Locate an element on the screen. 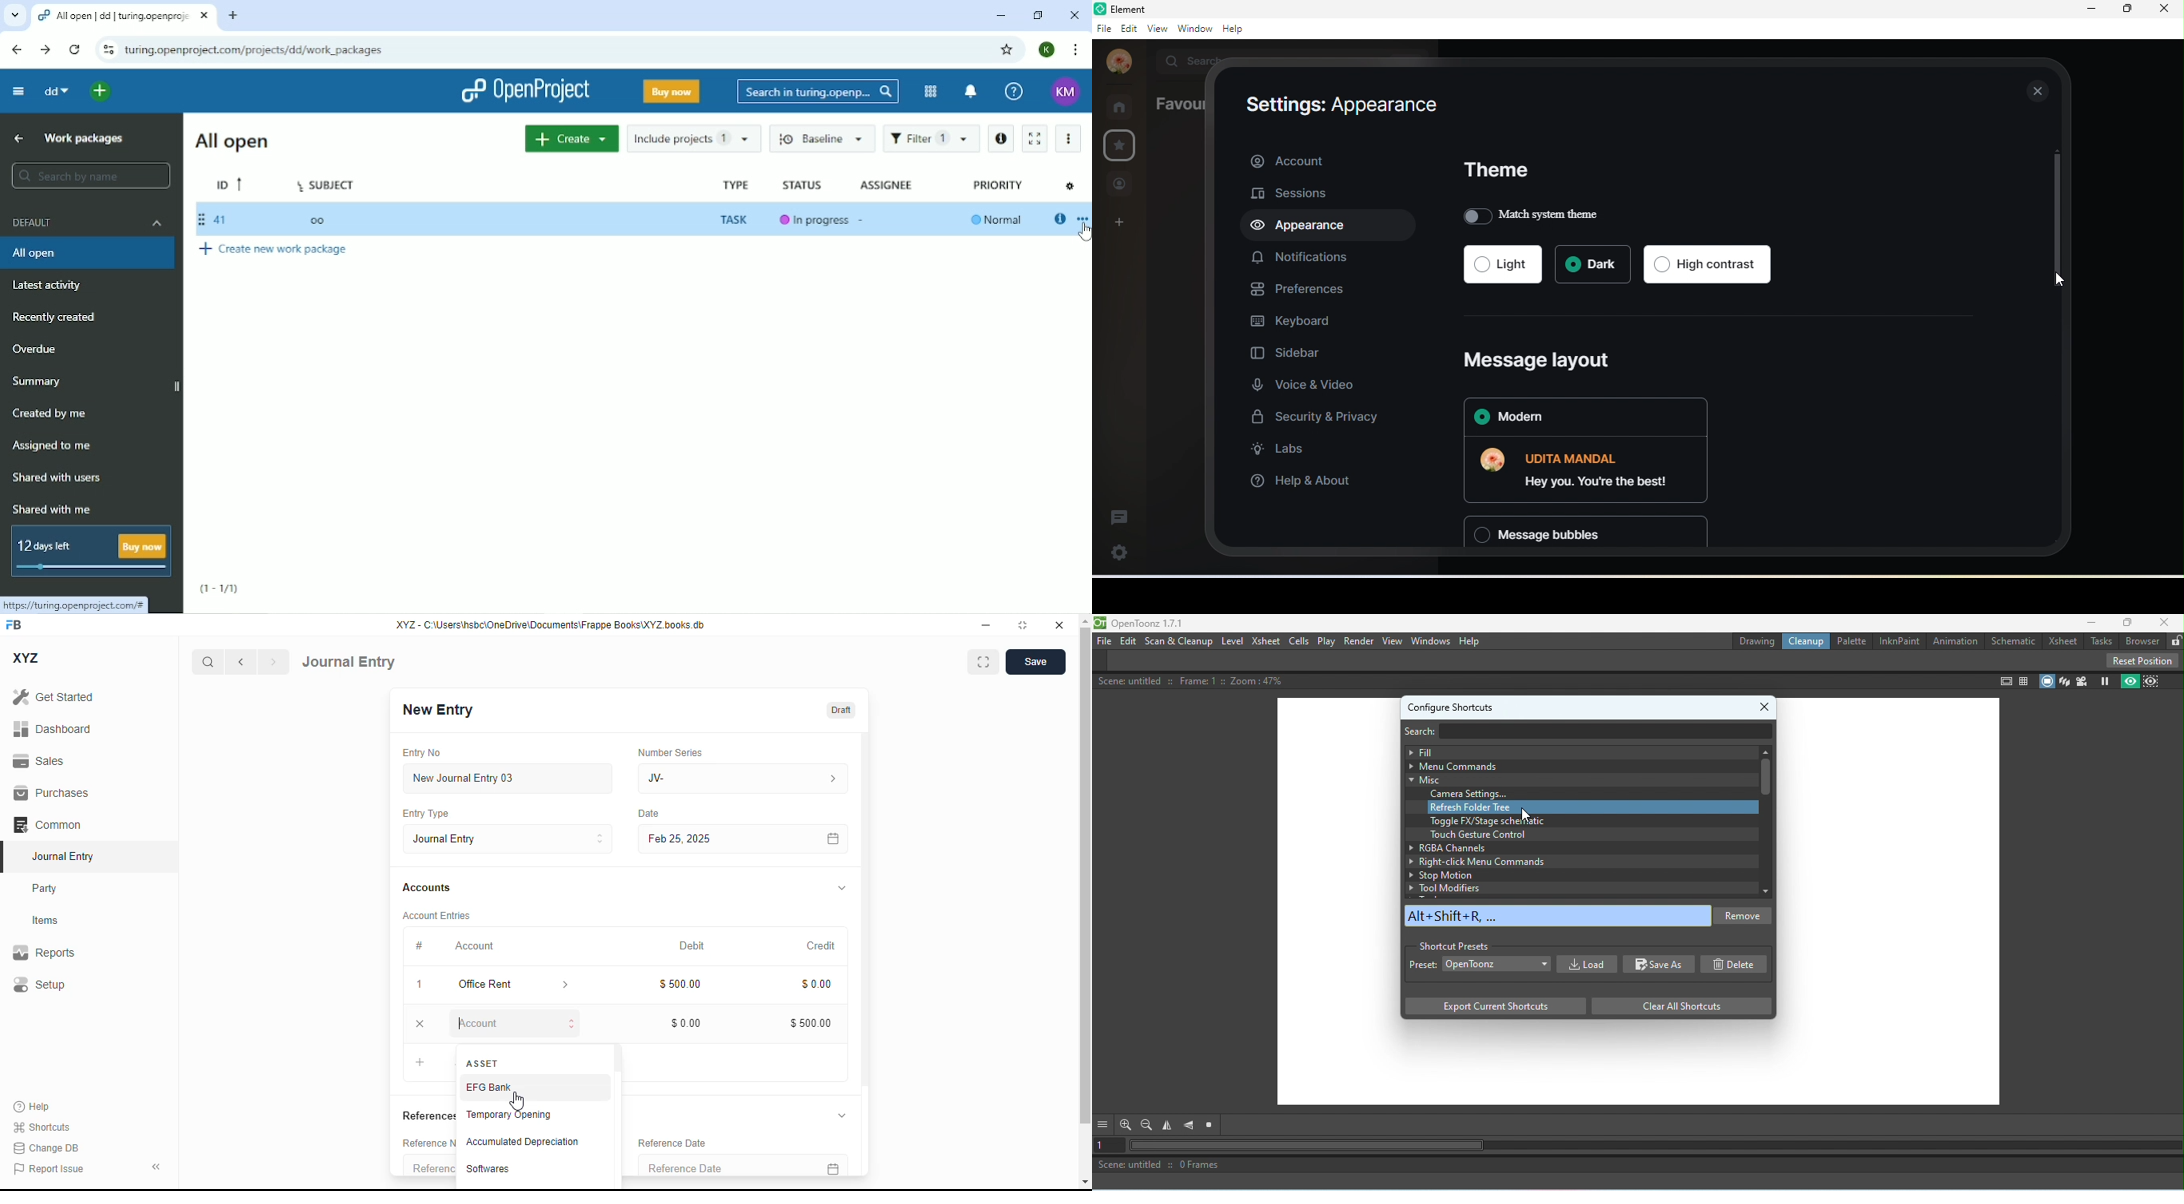  Link is located at coordinates (80, 605).